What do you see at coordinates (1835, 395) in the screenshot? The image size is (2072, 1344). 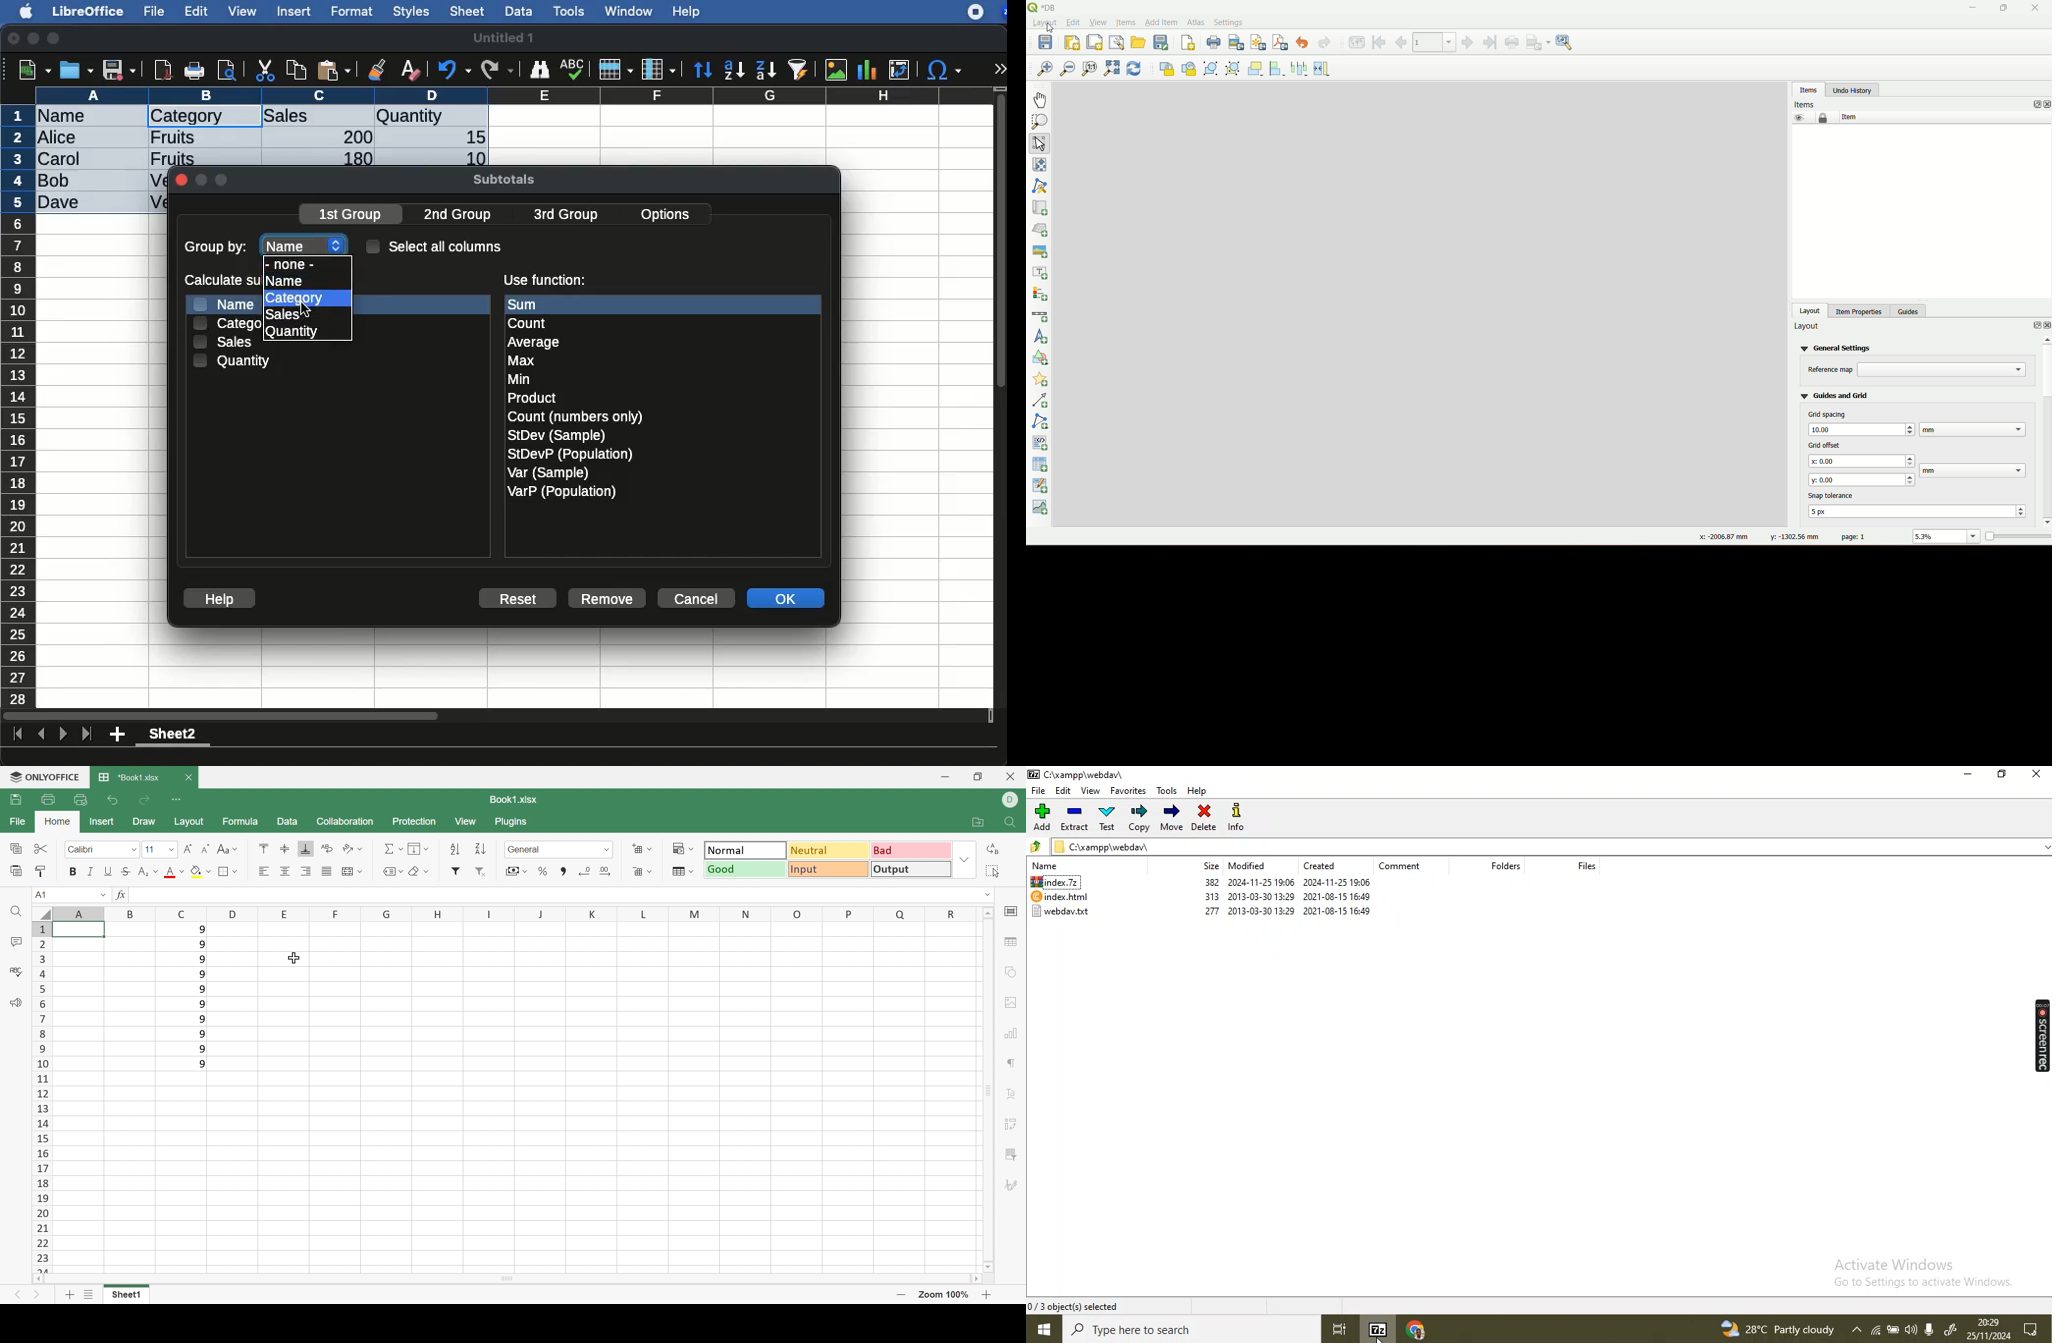 I see `guides and grid` at bounding box center [1835, 395].